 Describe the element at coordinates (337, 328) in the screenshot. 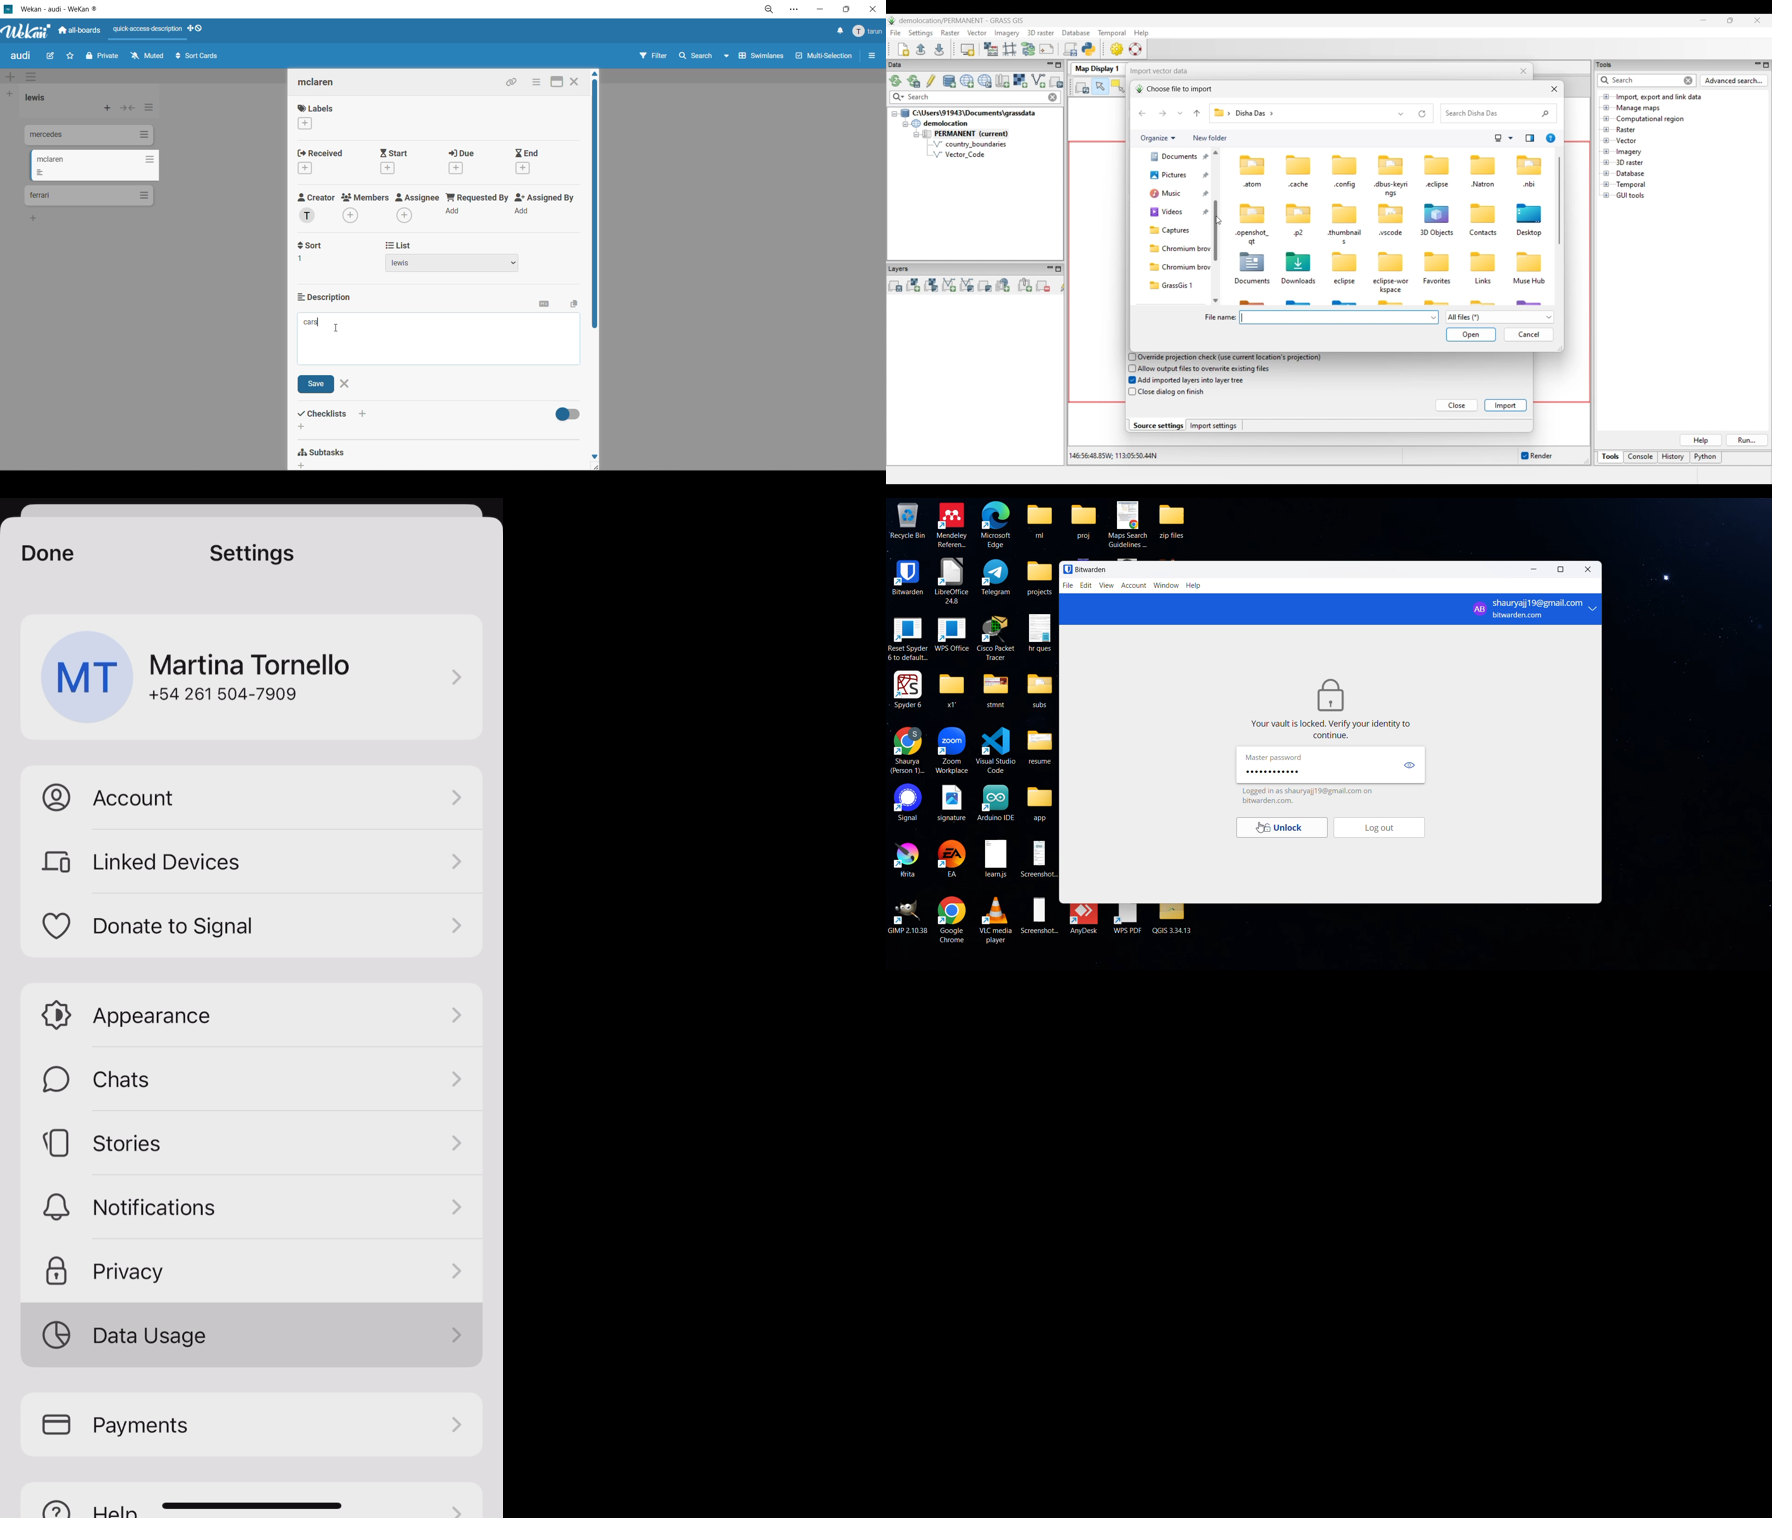

I see `cursor` at that location.